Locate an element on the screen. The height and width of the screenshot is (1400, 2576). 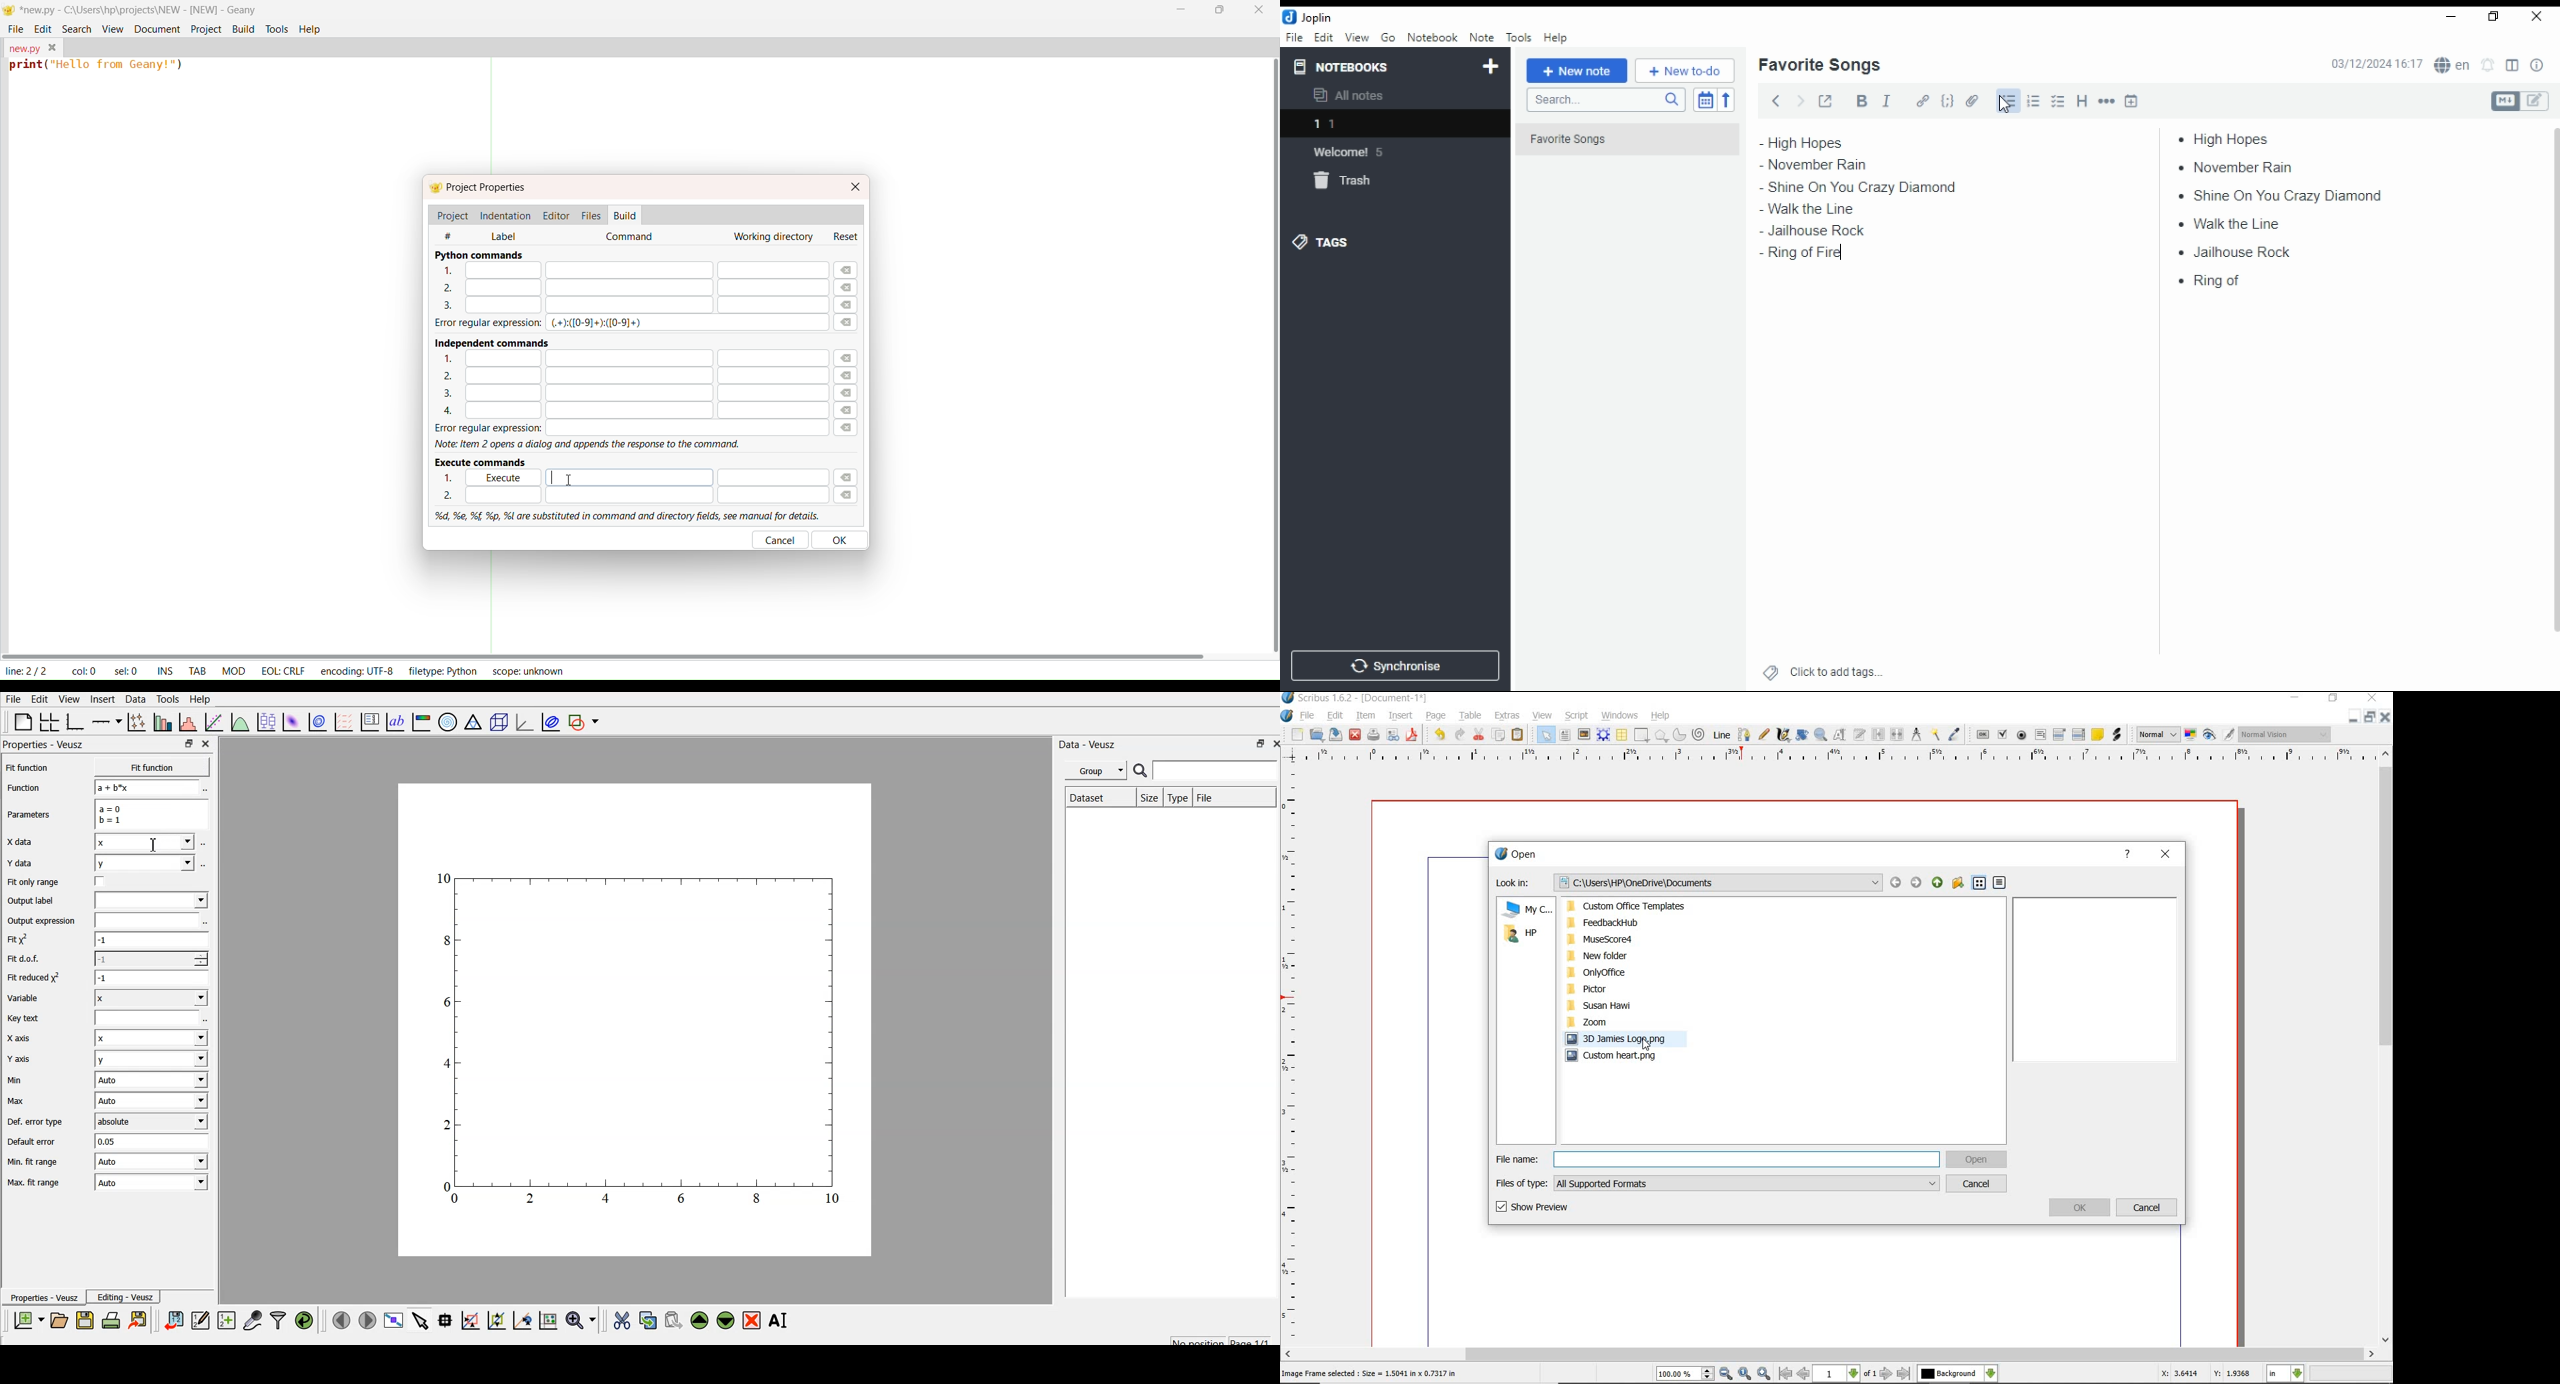
X axis is located at coordinates (32, 1039).